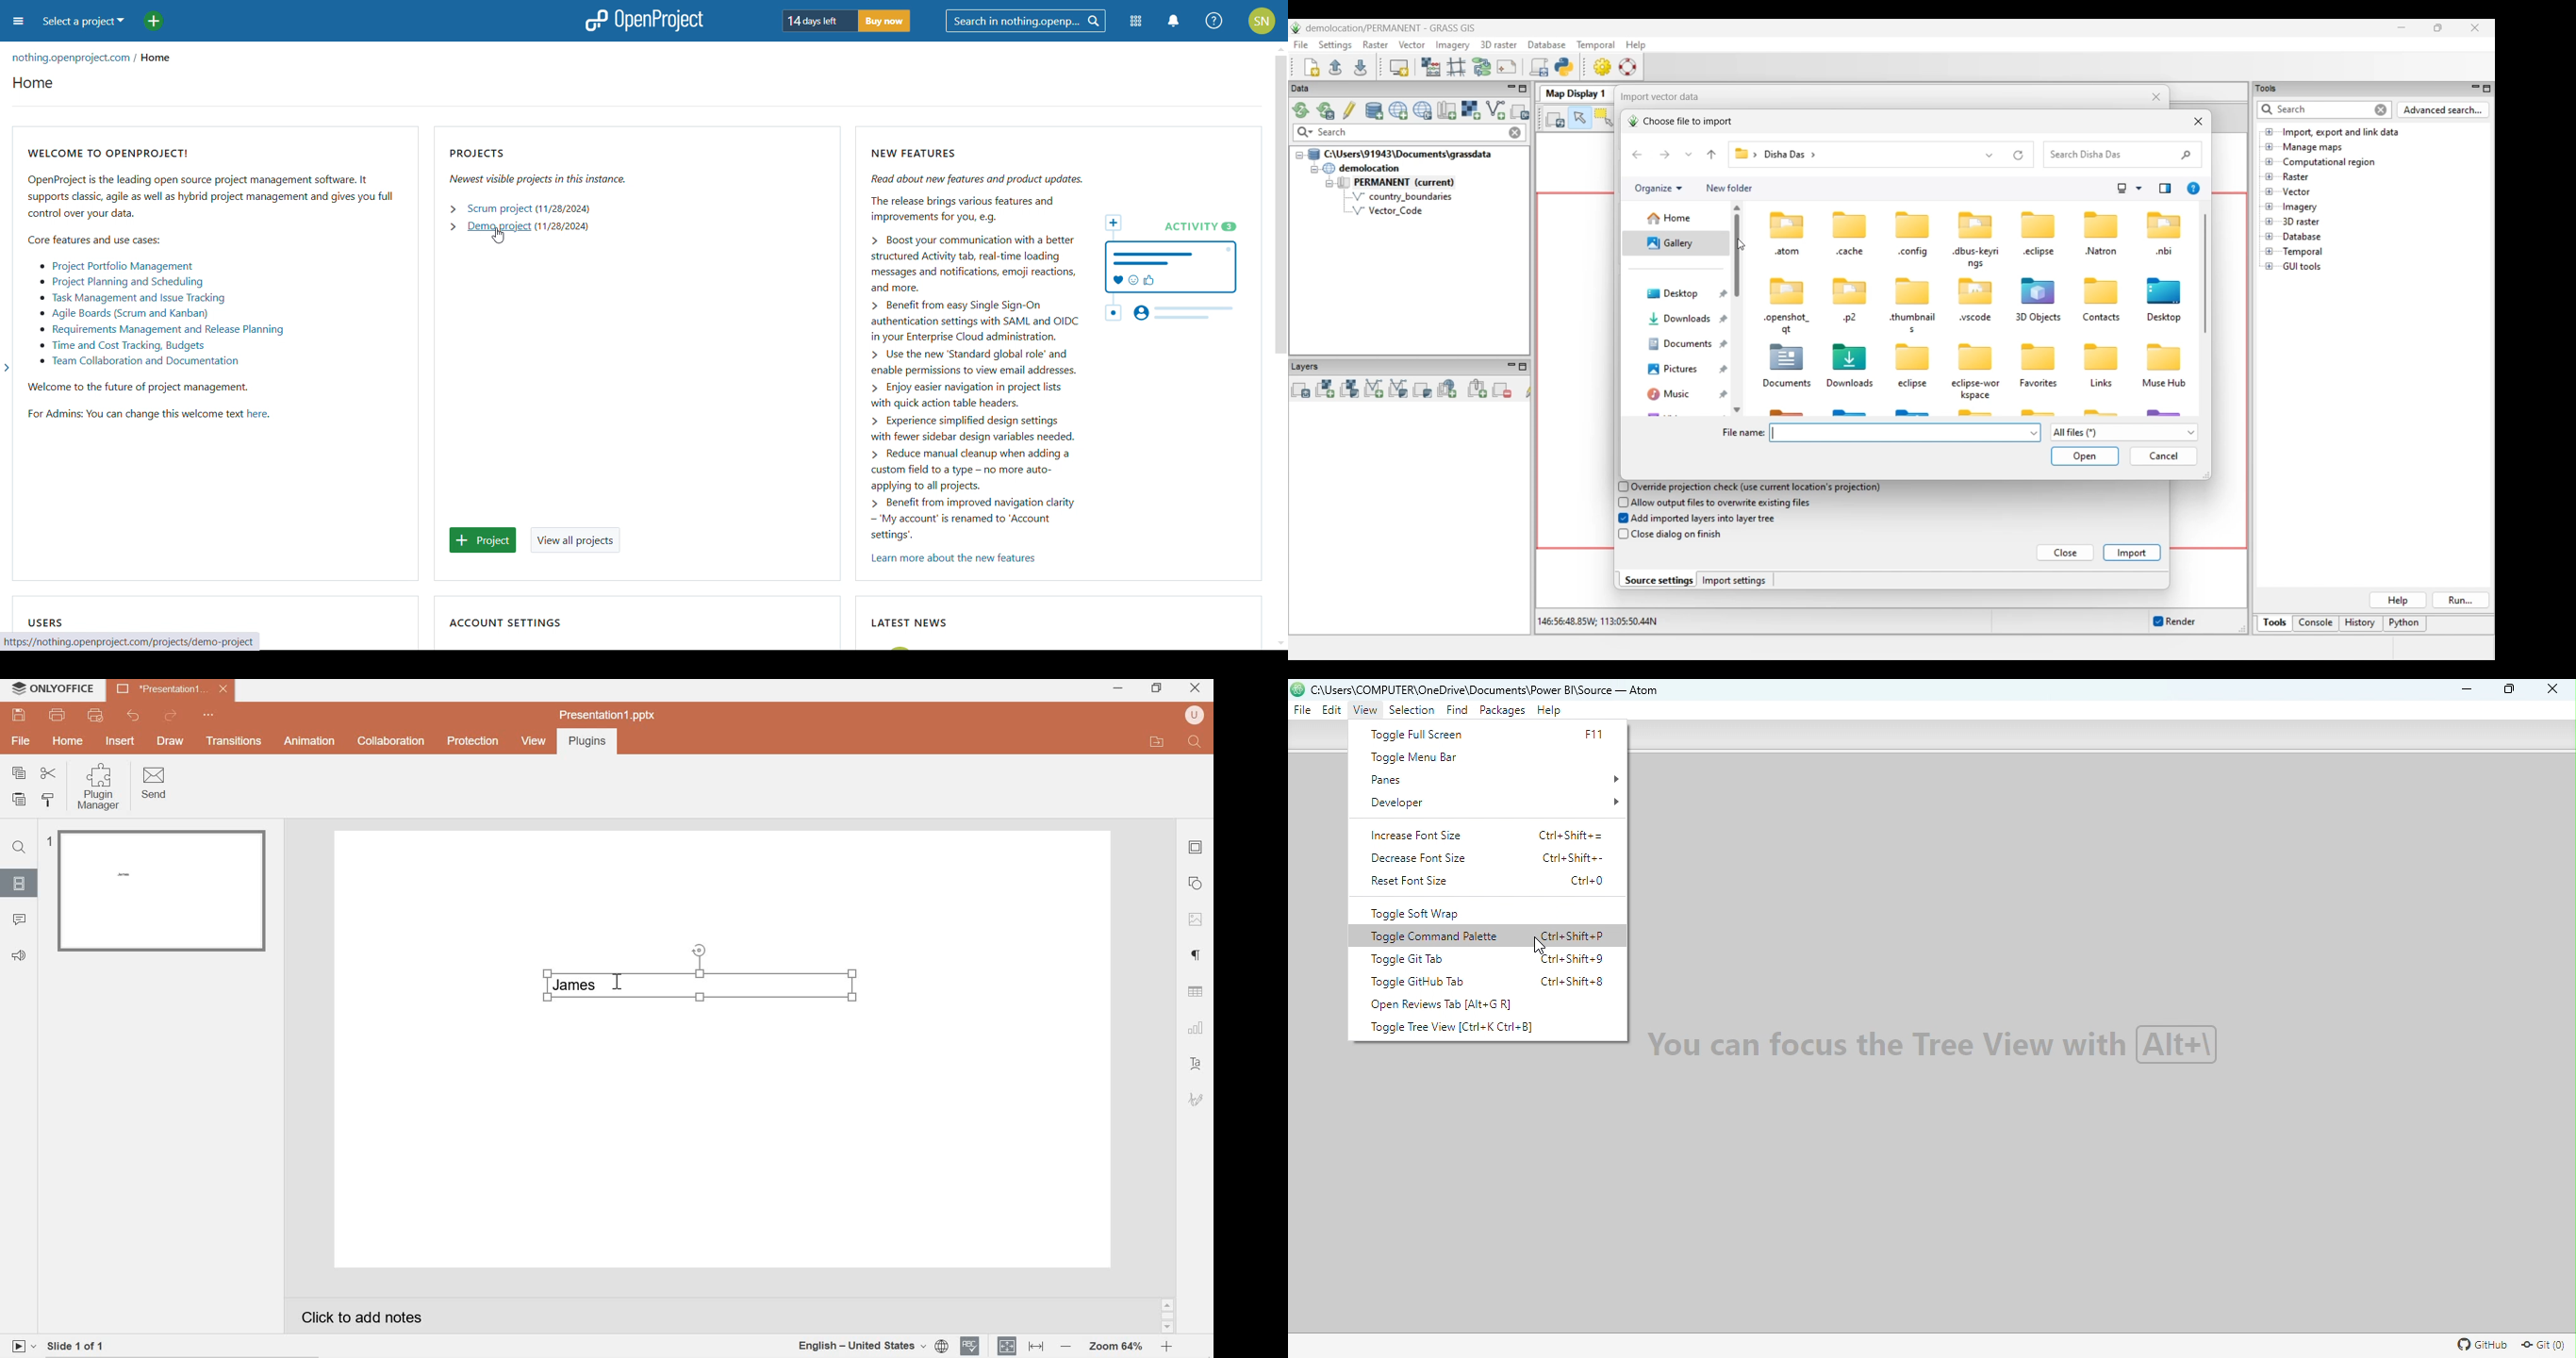 The image size is (2576, 1372). I want to click on WELCOME TO OPENPROJECT!, so click(110, 148).